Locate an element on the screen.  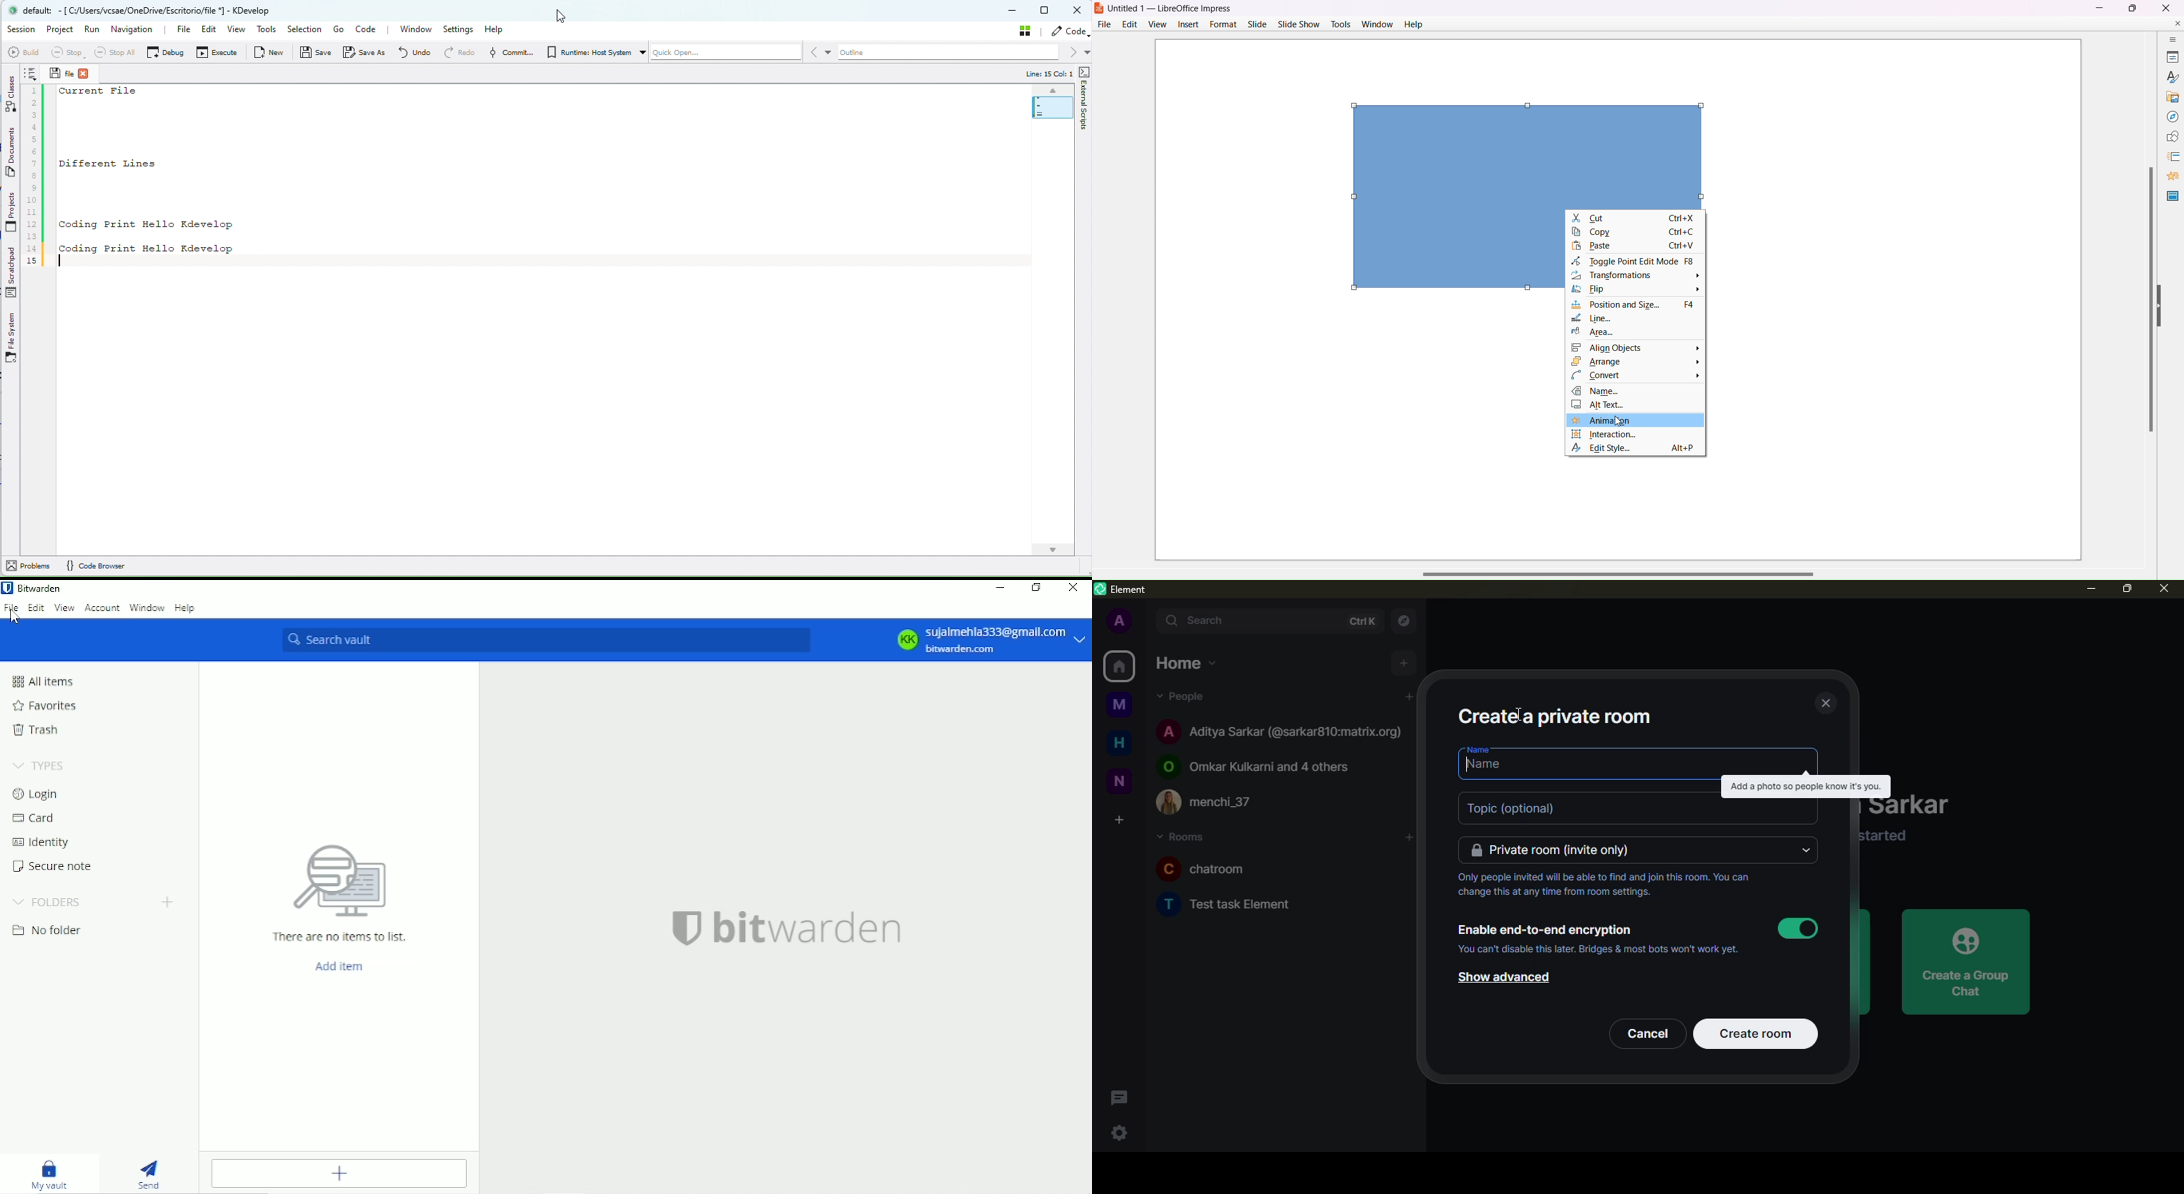
cursor is located at coordinates (16, 619).